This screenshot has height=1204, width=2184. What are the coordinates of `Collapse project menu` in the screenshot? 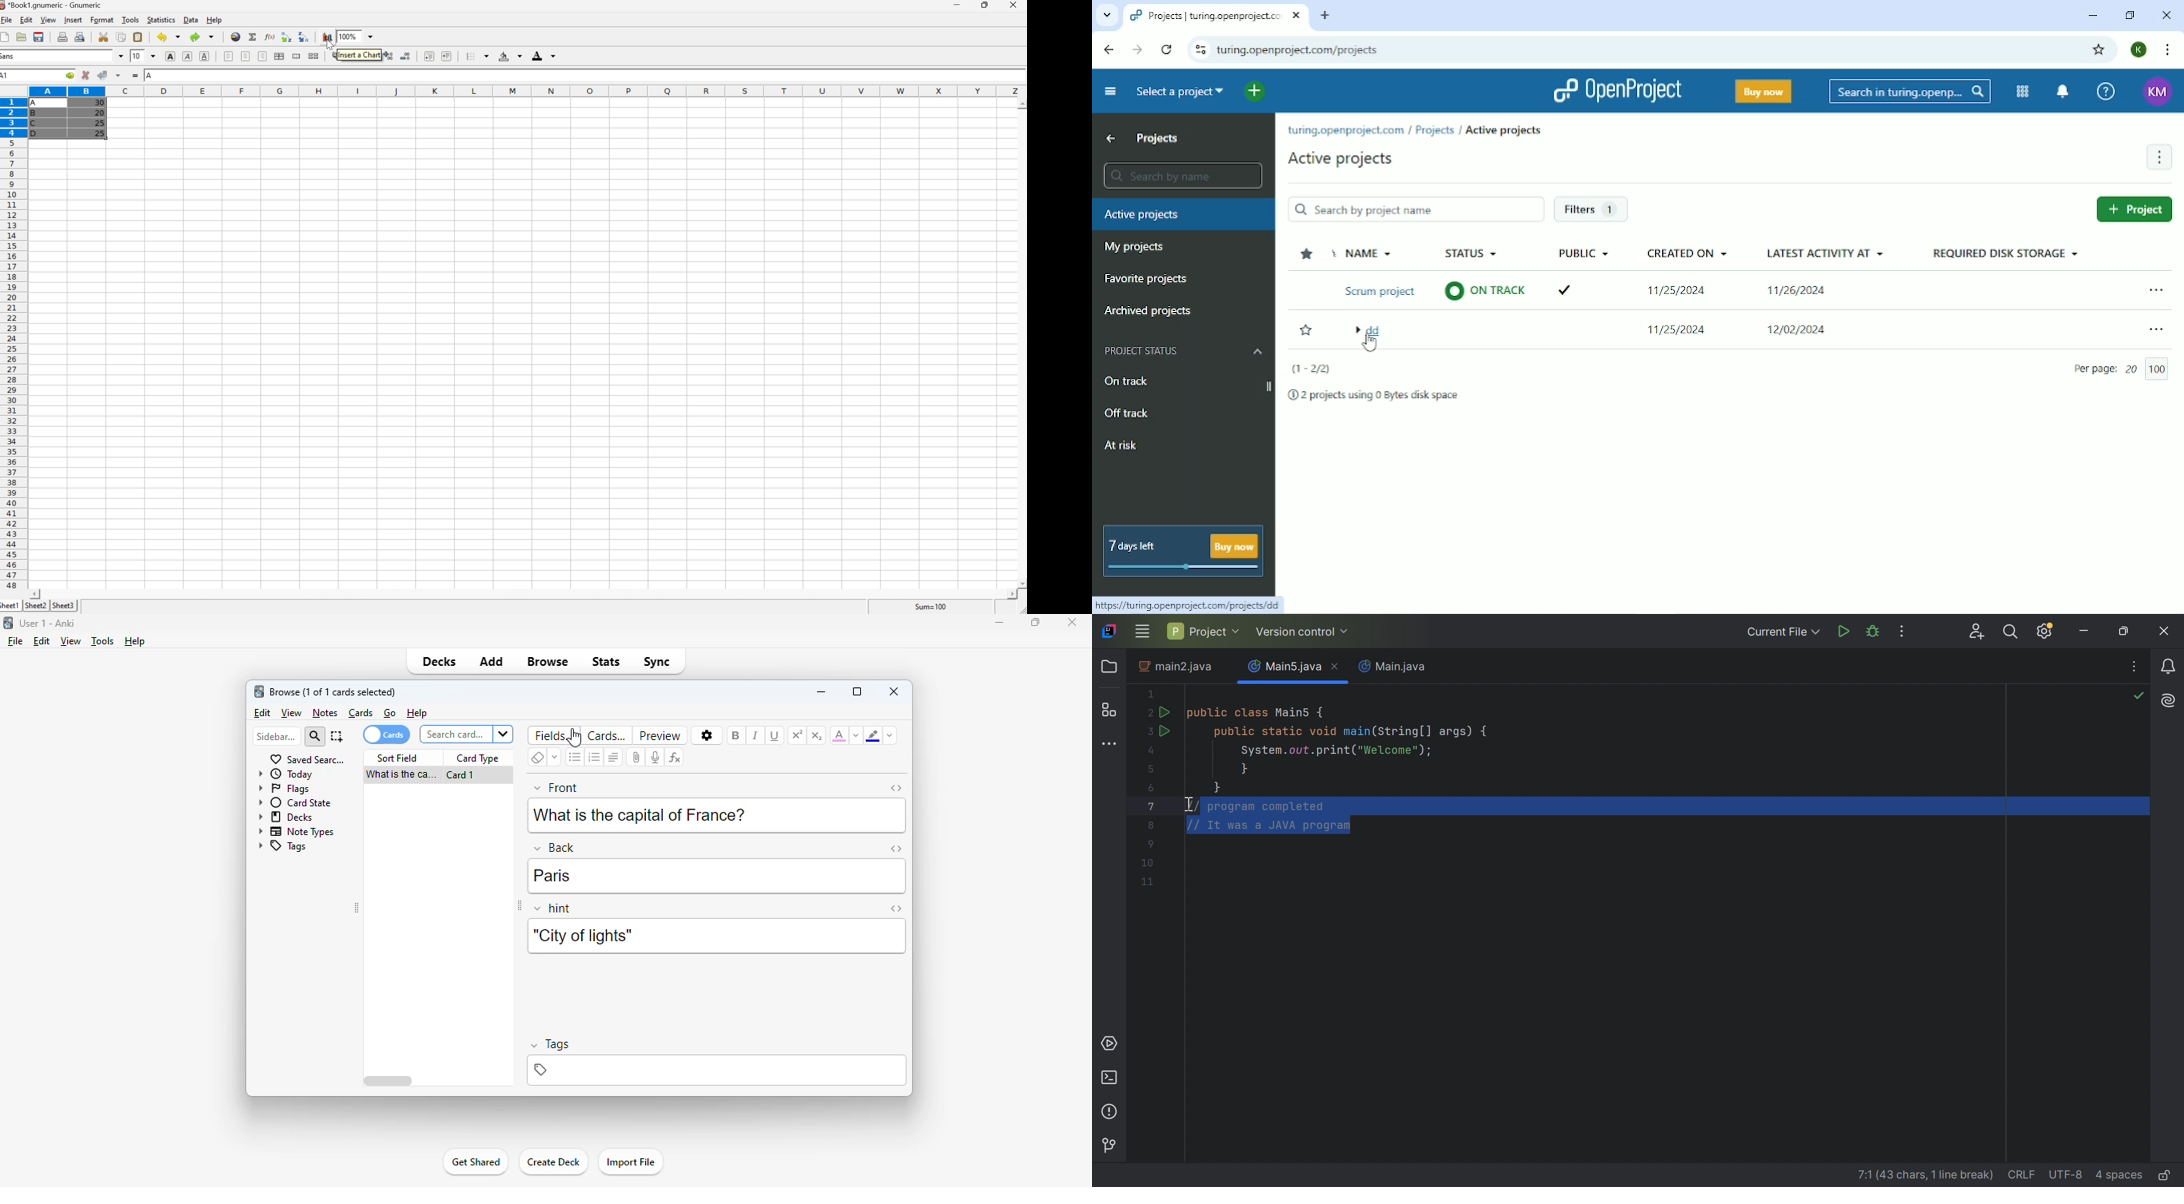 It's located at (1109, 92).